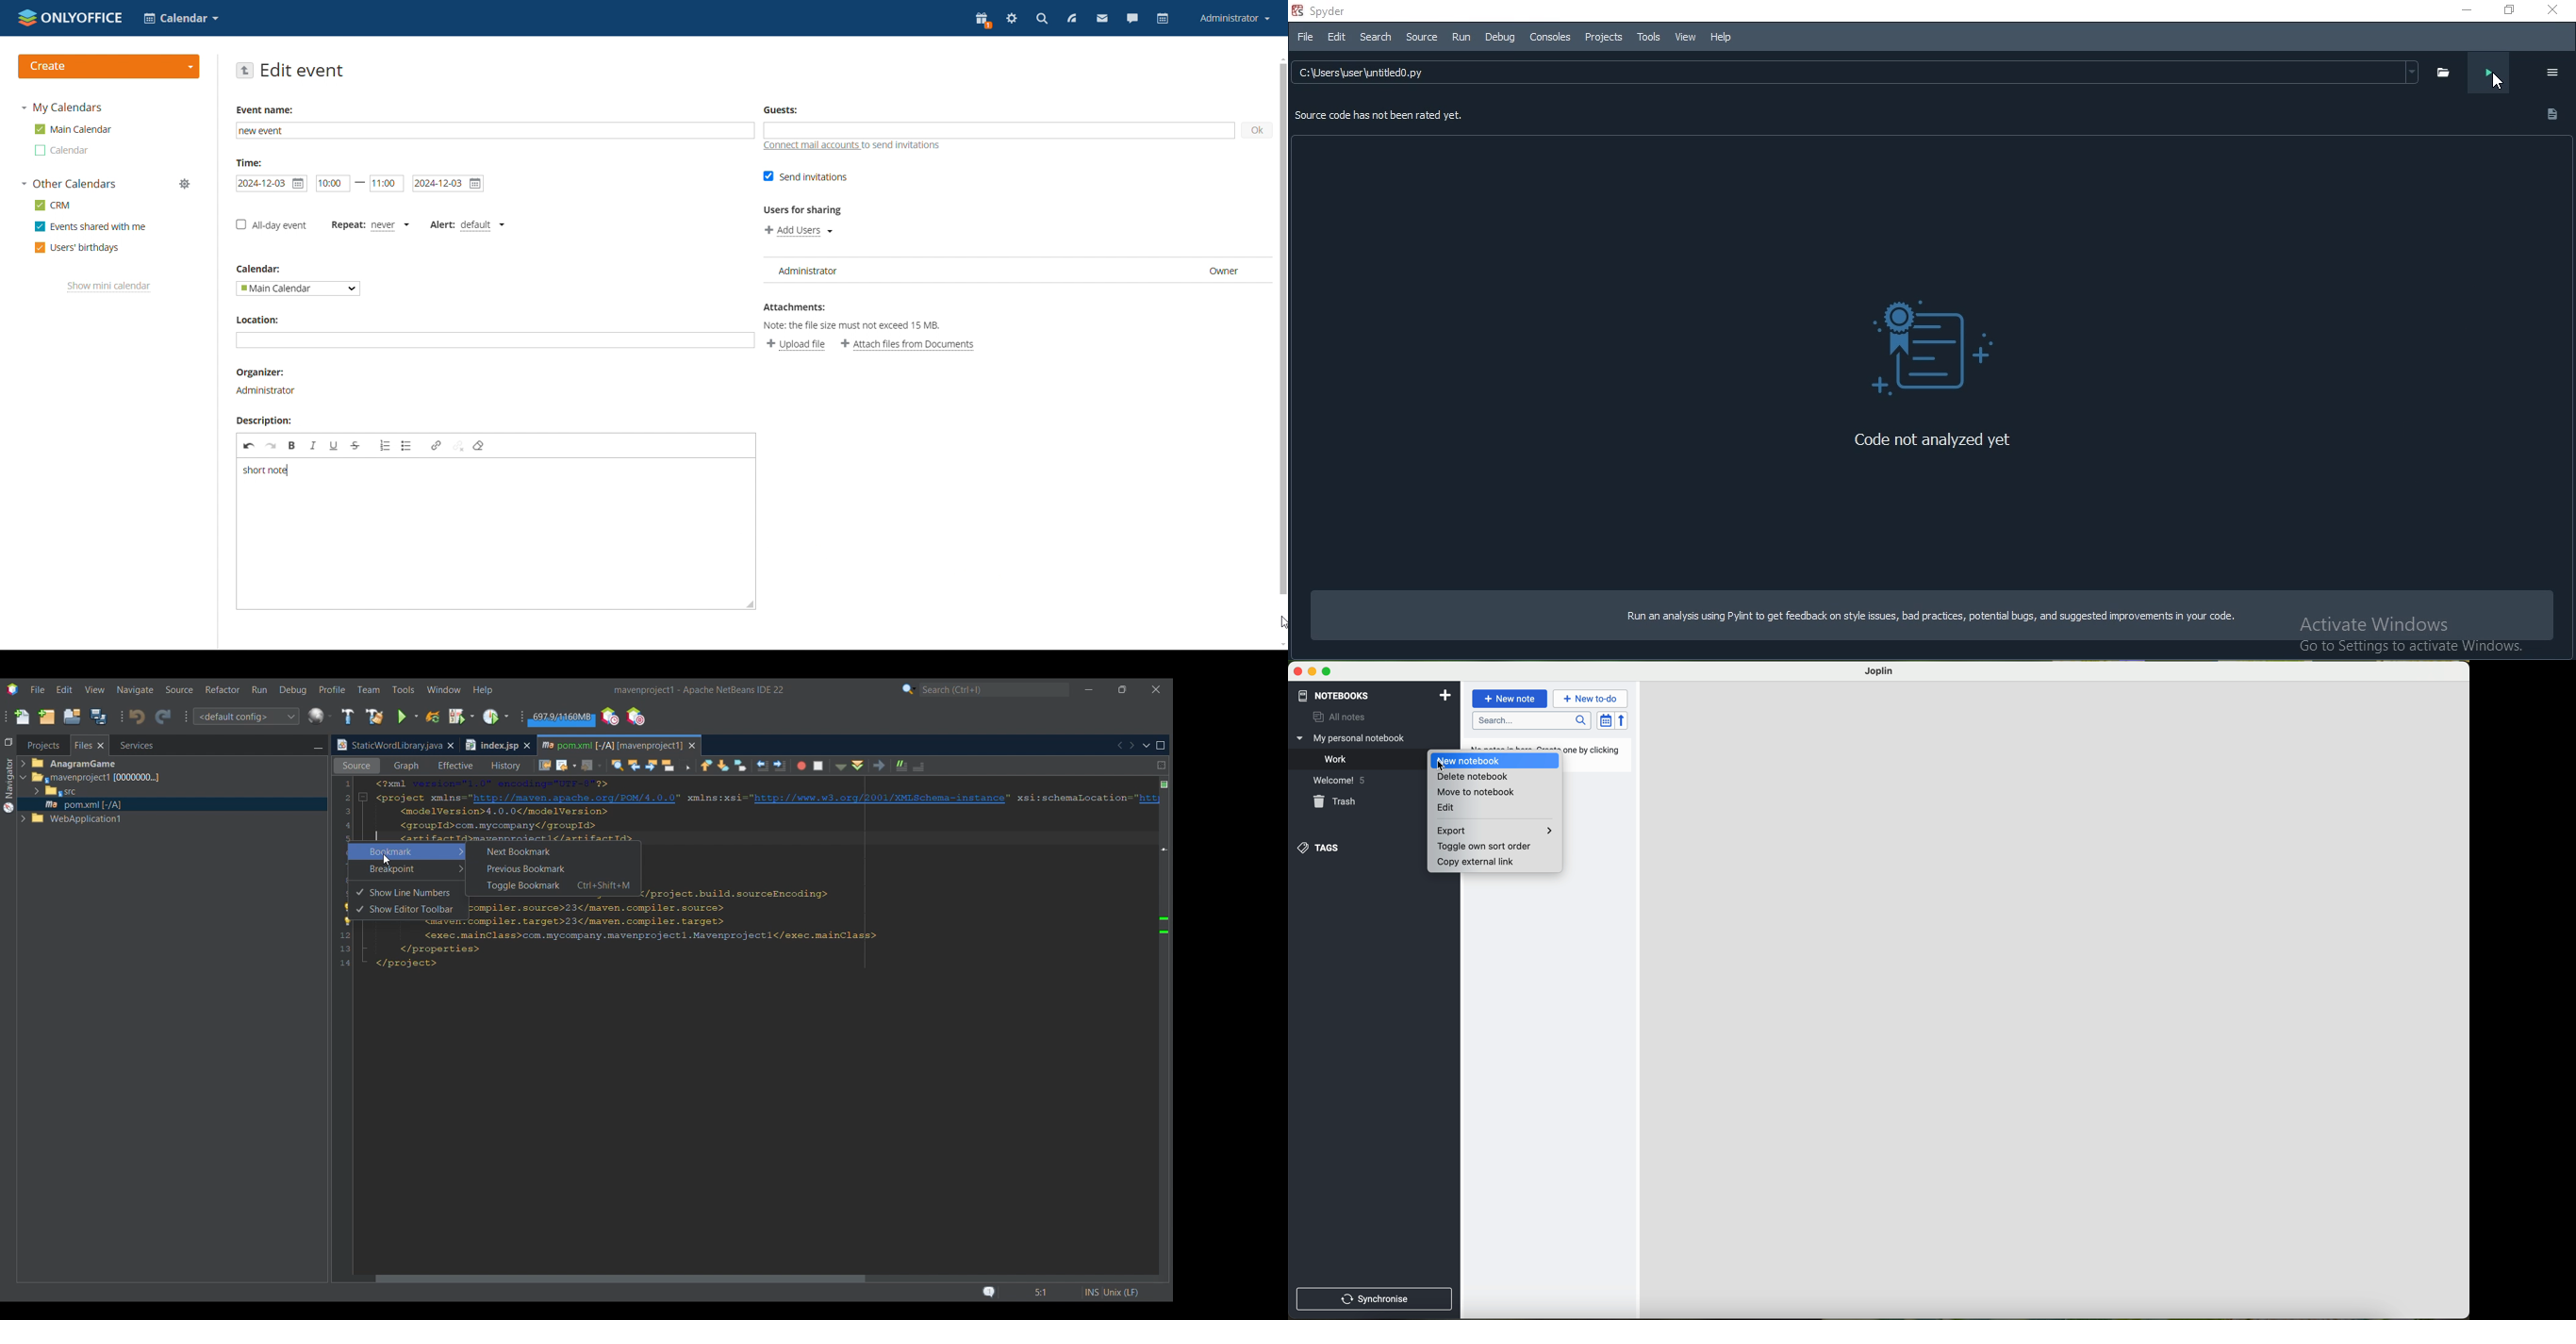 The height and width of the screenshot is (1344, 2576). I want to click on add notebooks, so click(1444, 694).